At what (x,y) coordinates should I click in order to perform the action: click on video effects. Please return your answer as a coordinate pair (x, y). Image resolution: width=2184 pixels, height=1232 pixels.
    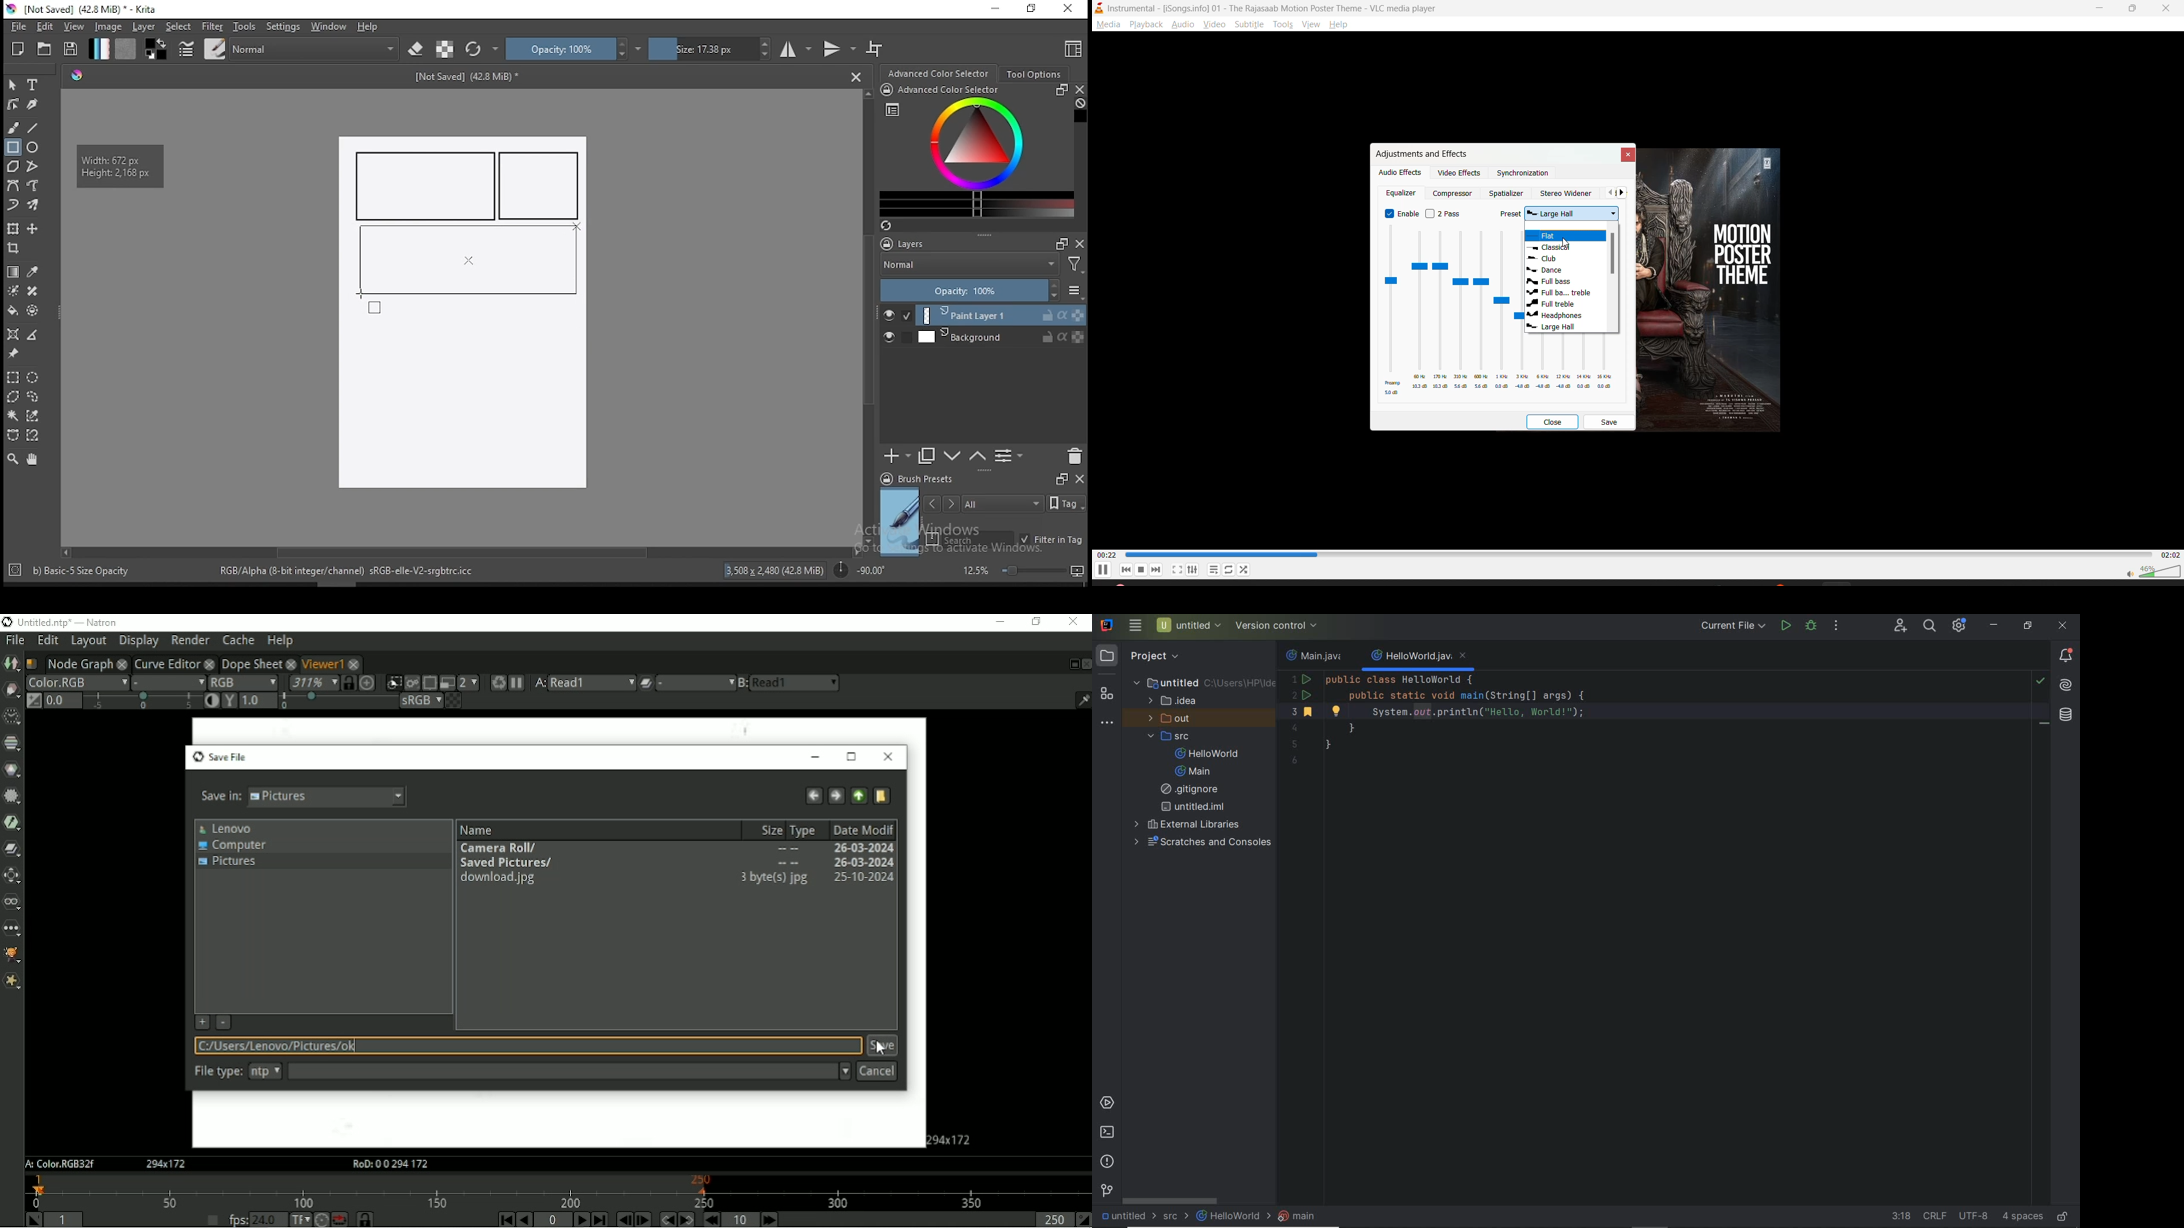
    Looking at the image, I should click on (1461, 175).